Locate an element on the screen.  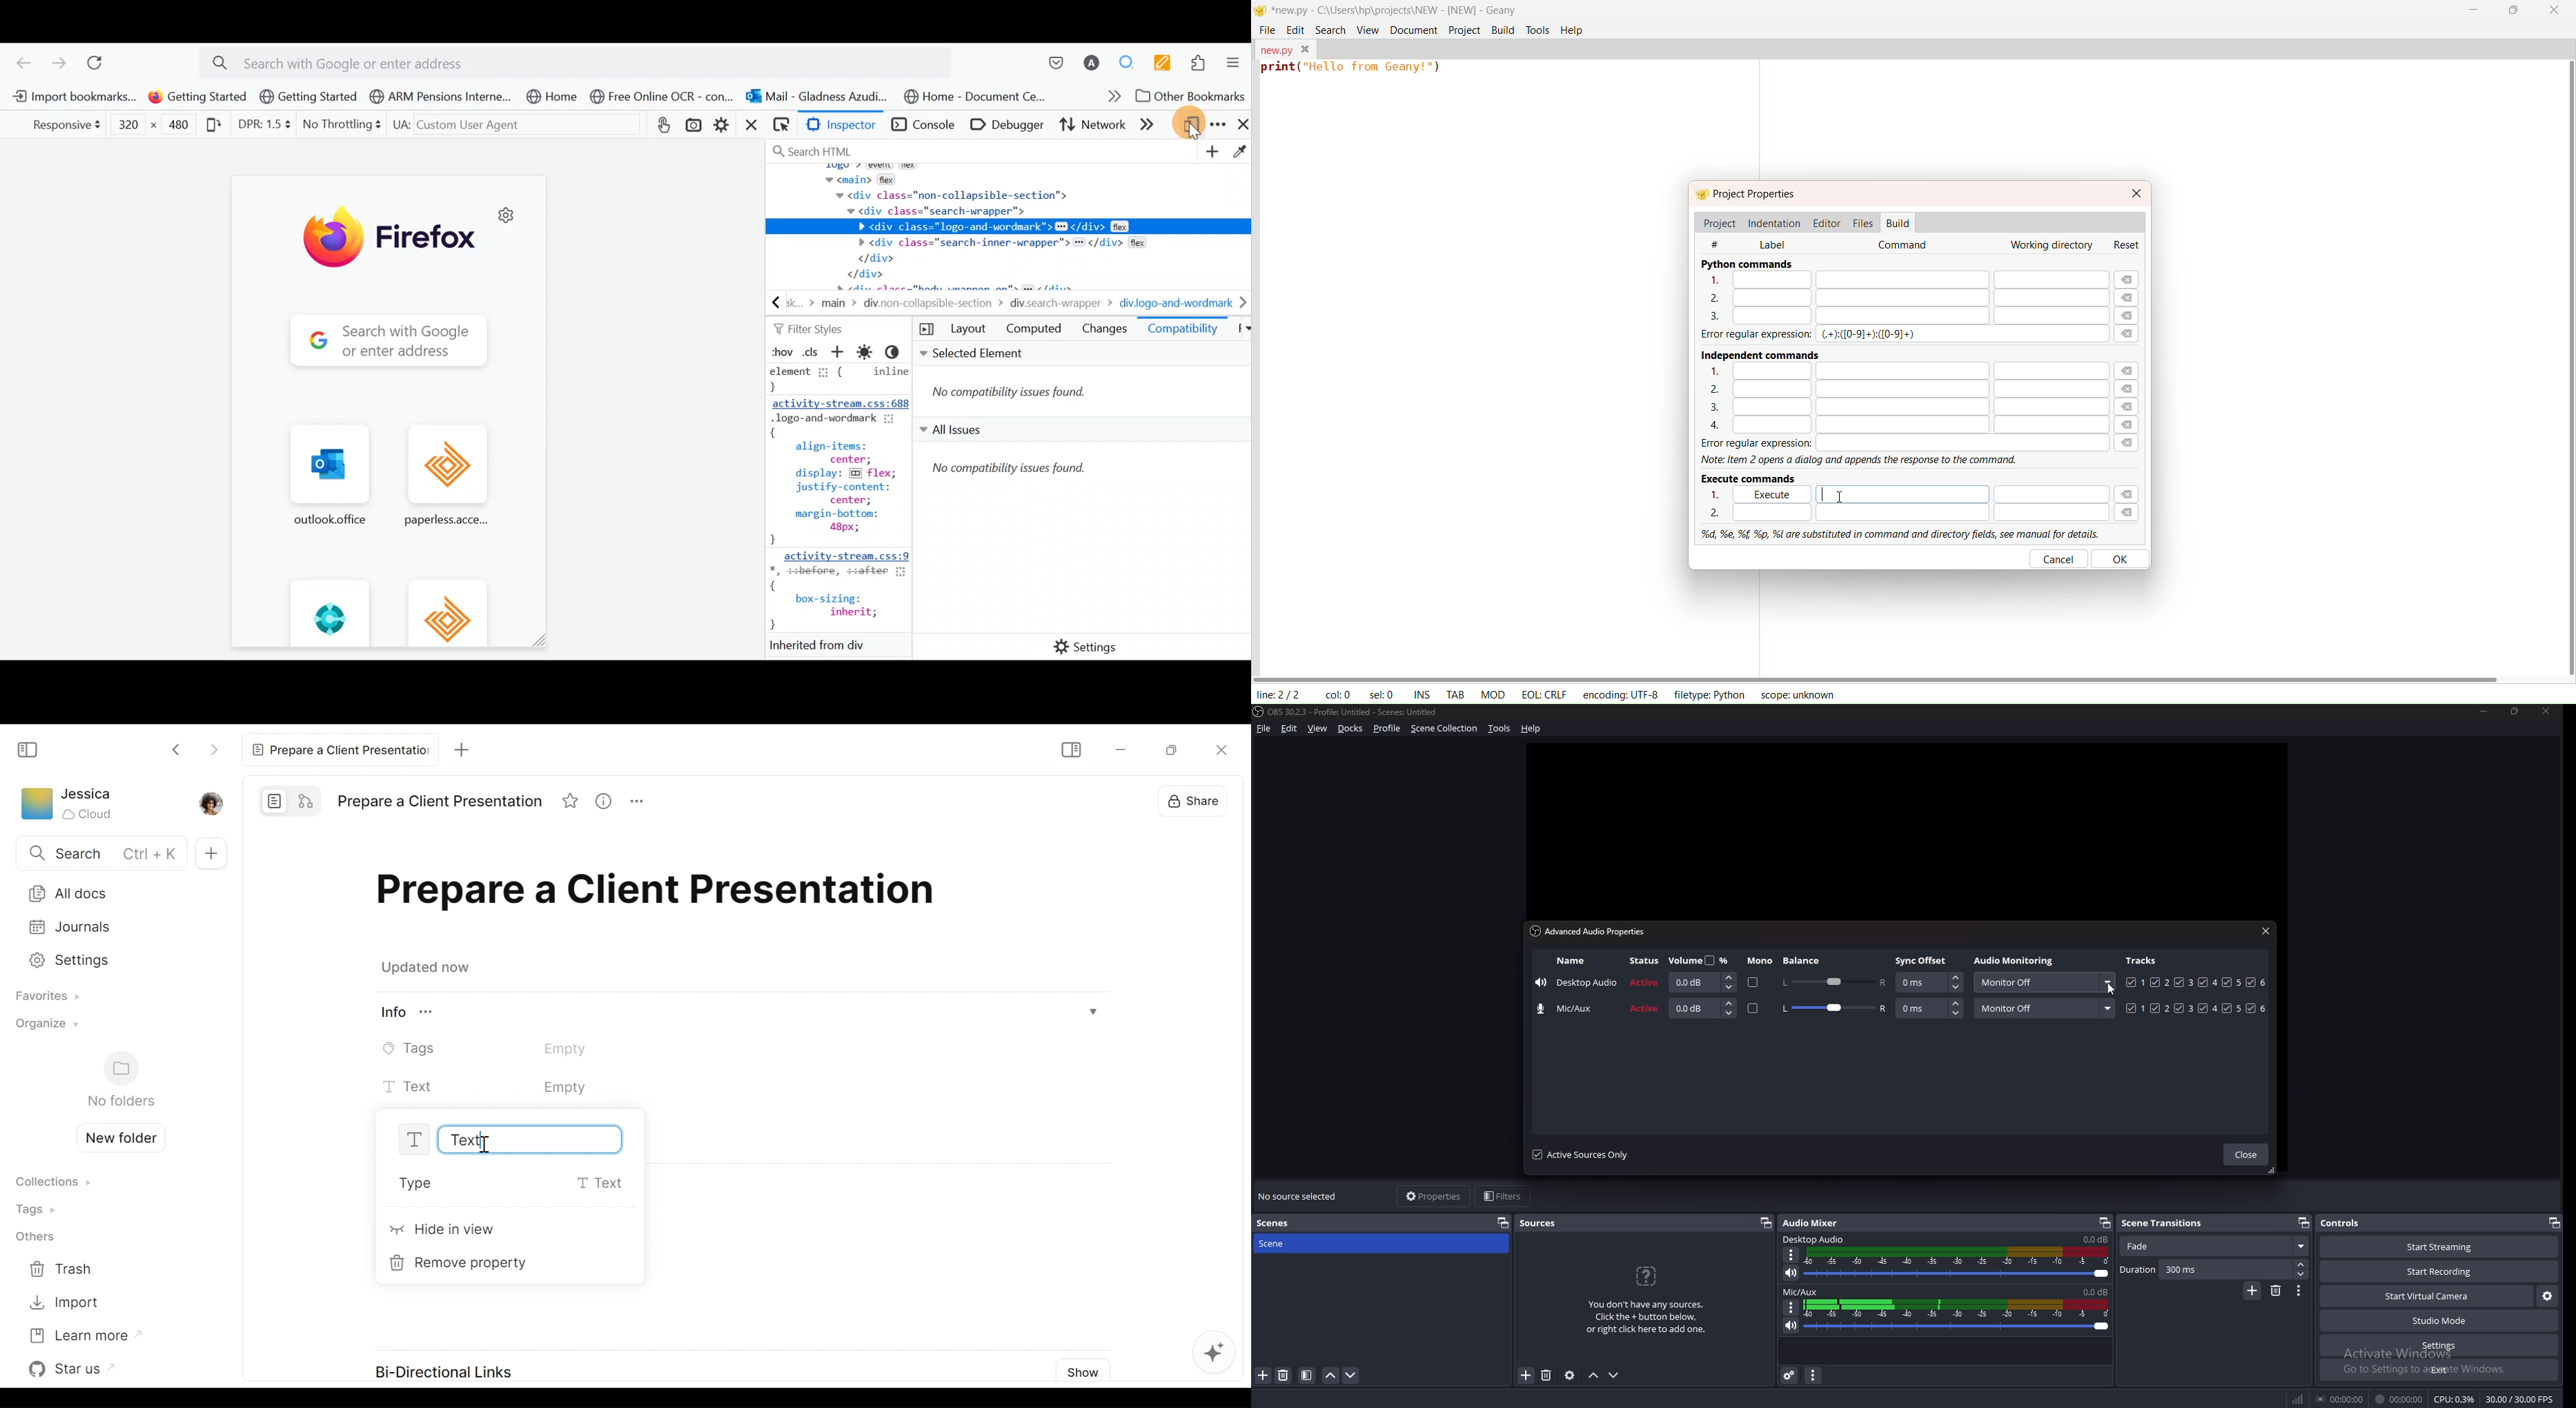
close is located at coordinates (750, 128).